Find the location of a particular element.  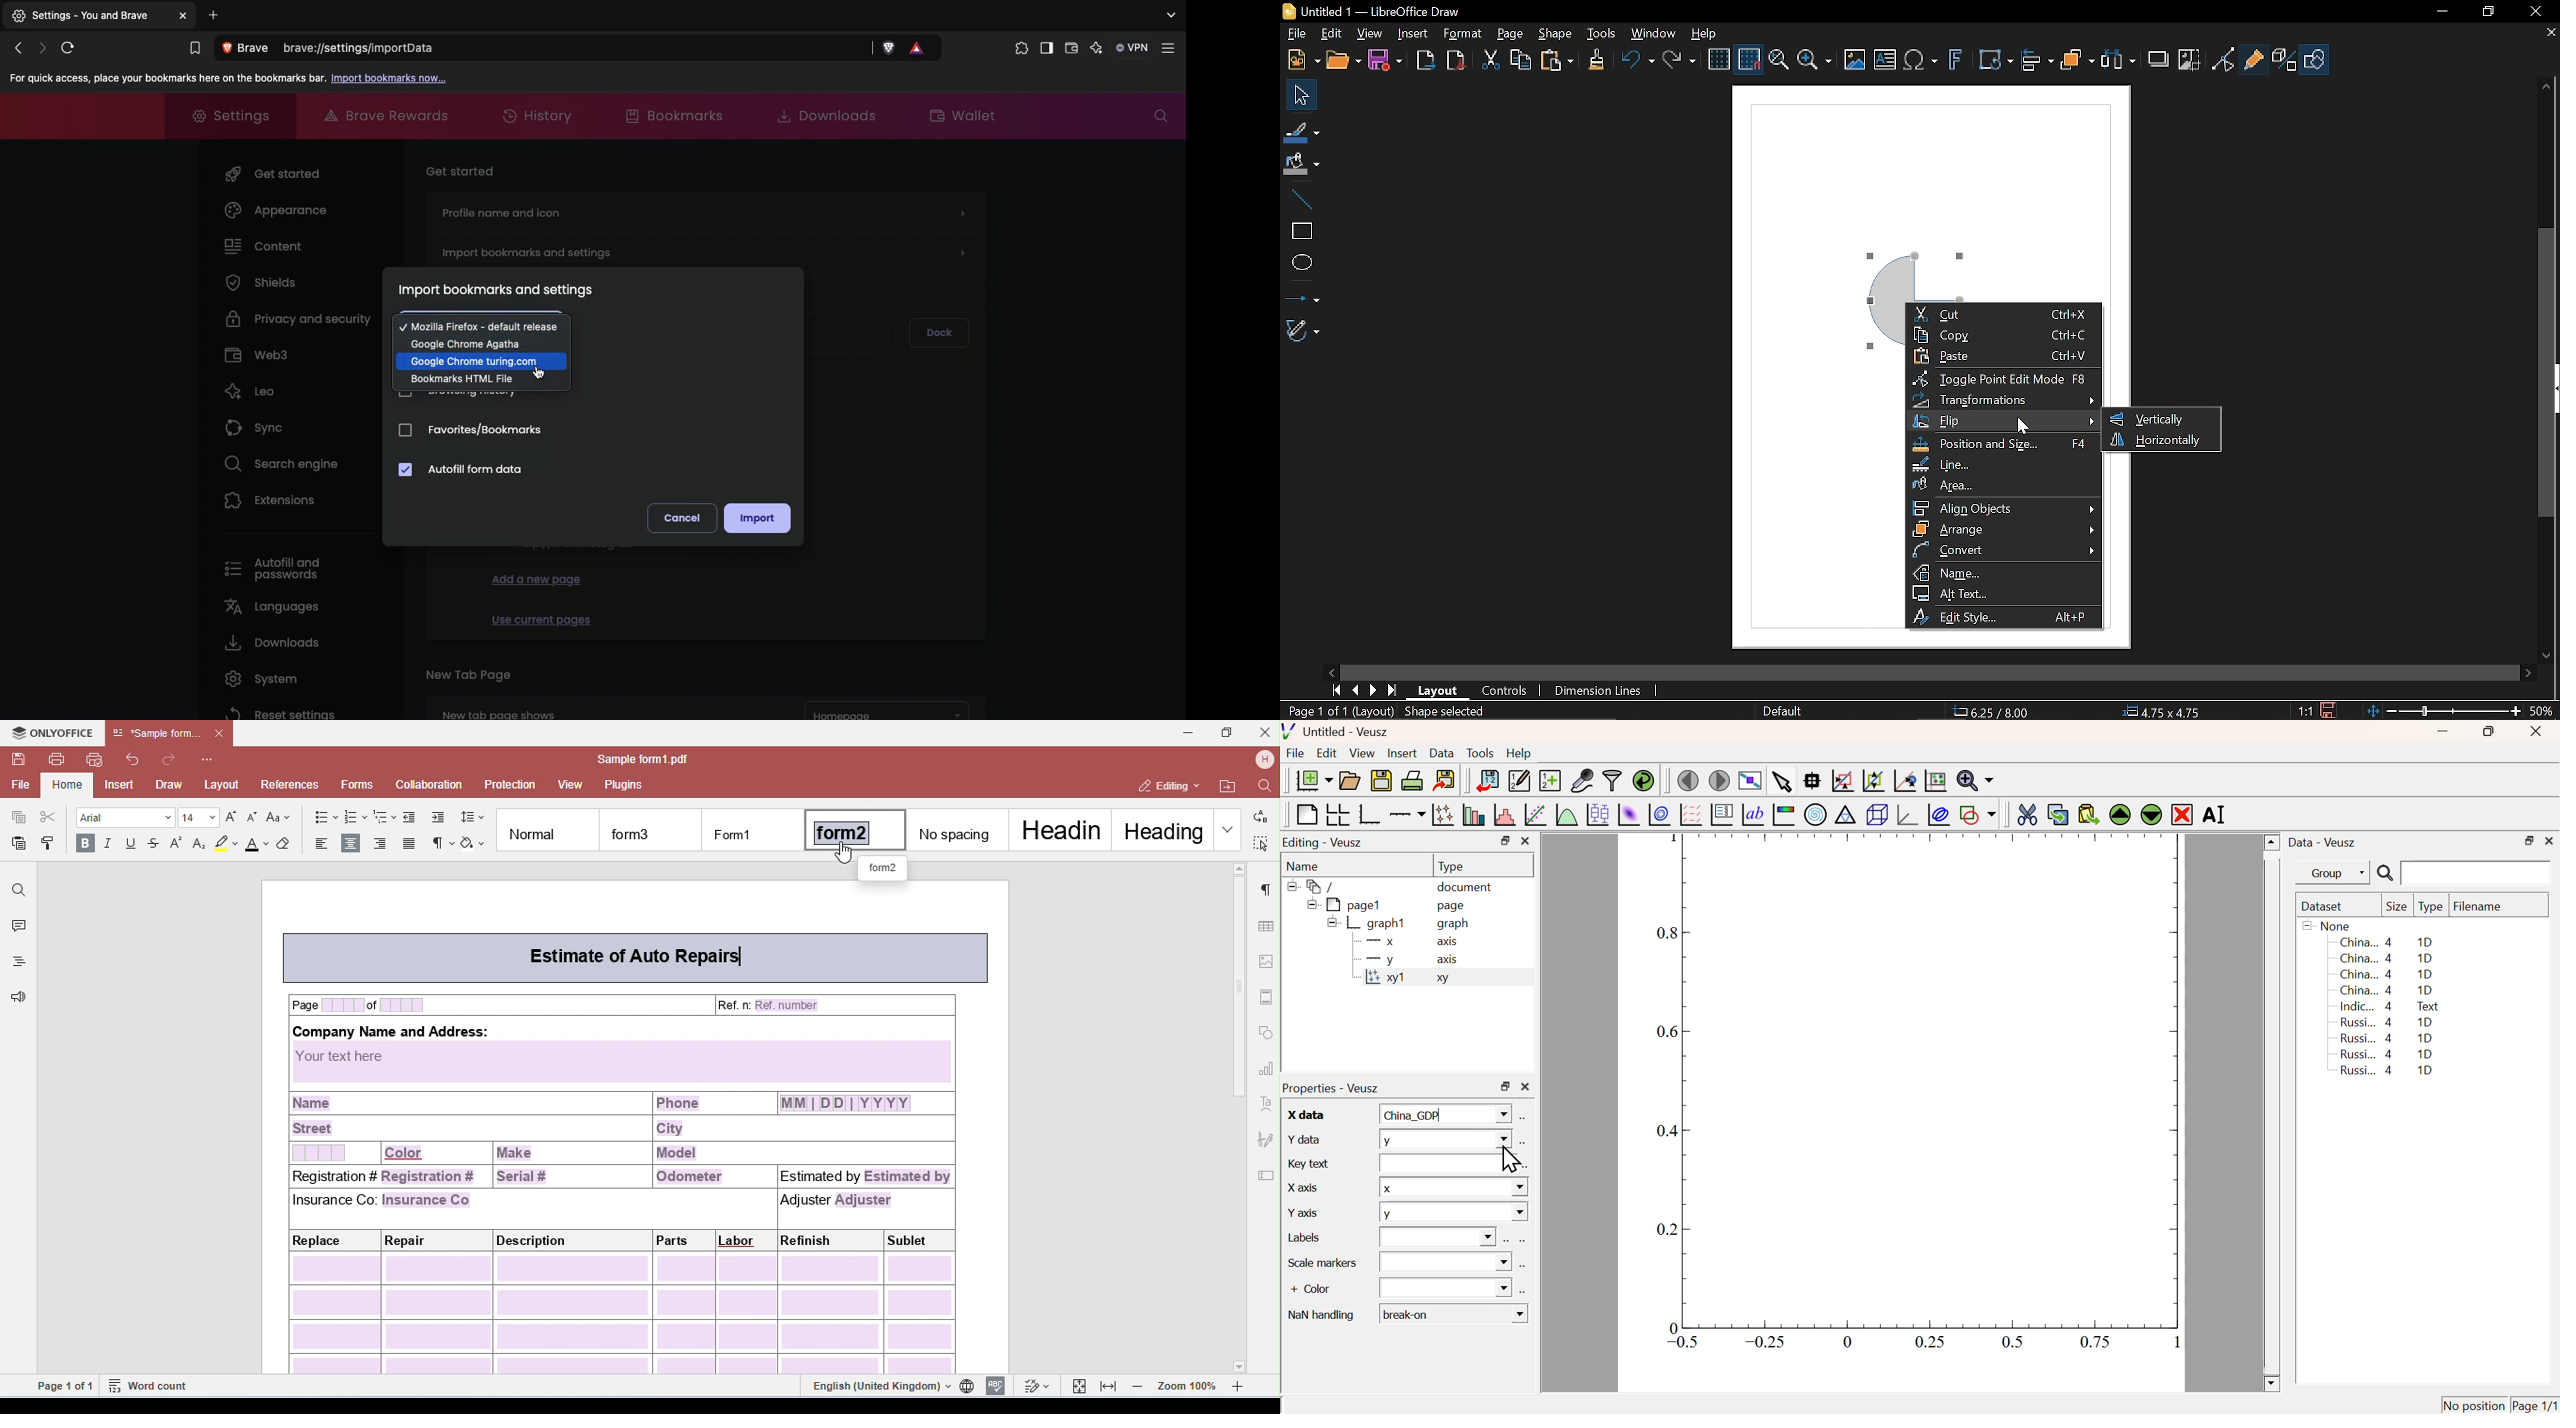

Edit is located at coordinates (1328, 35).